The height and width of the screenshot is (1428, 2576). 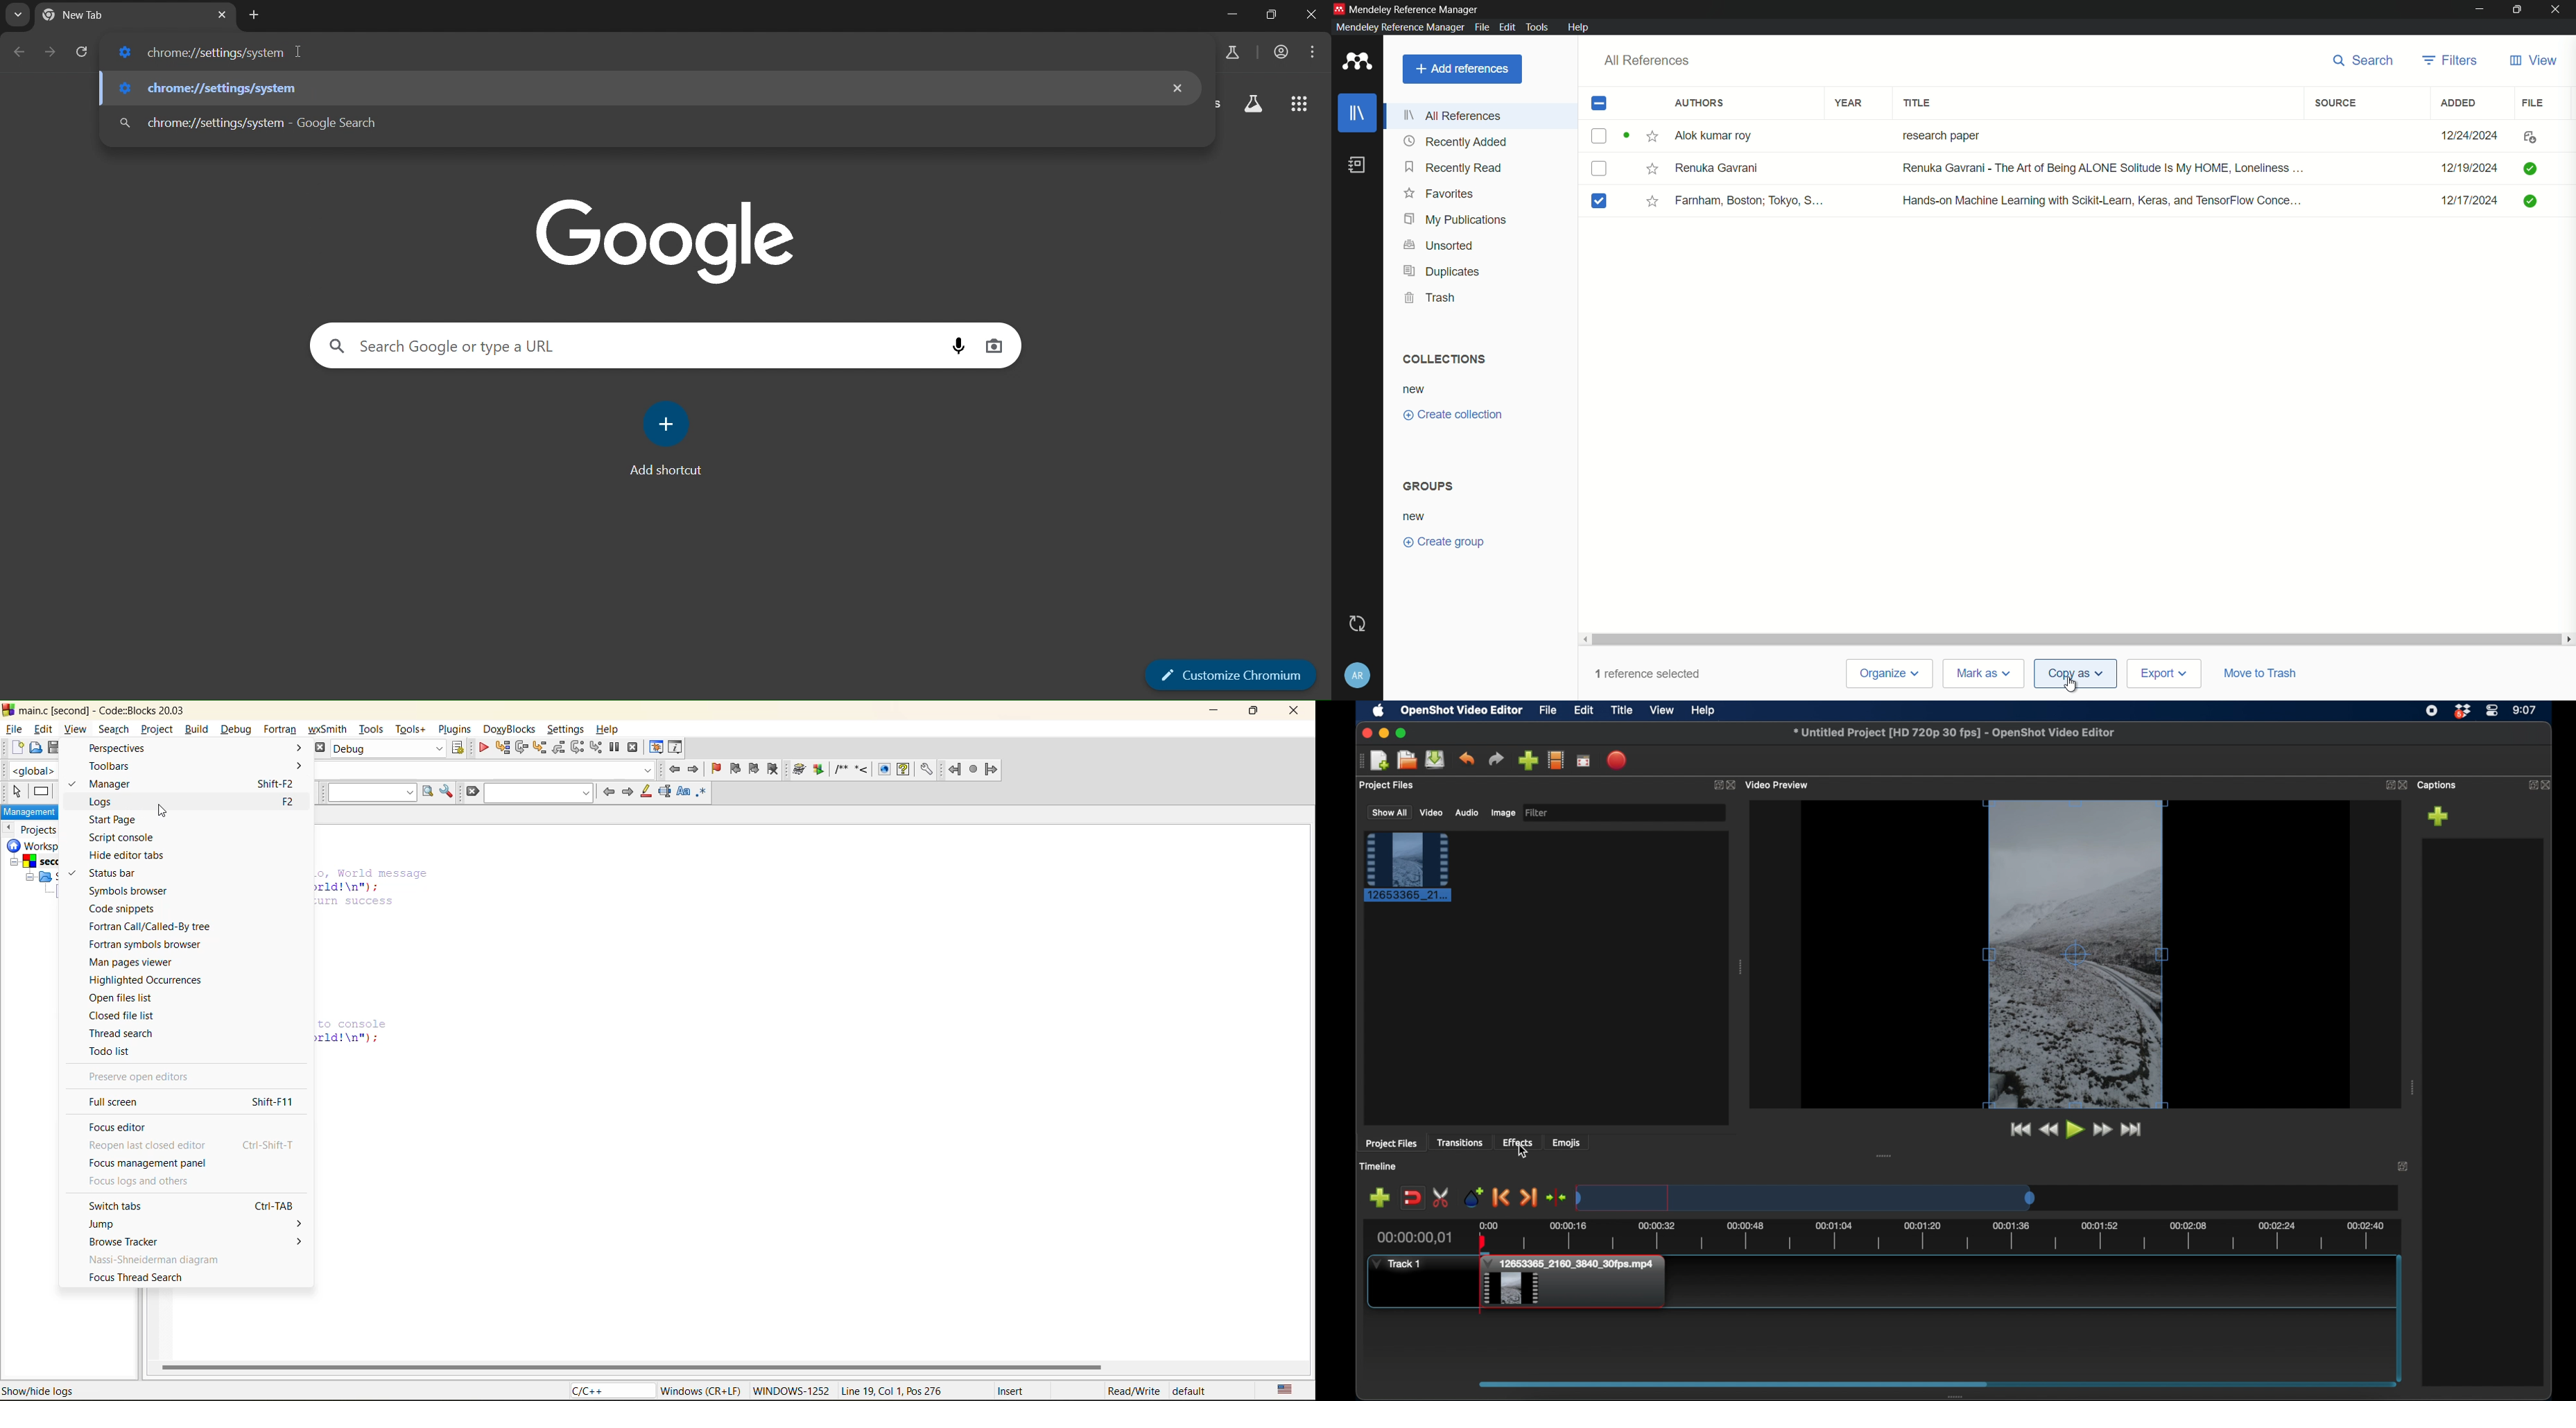 What do you see at coordinates (41, 829) in the screenshot?
I see `projects` at bounding box center [41, 829].